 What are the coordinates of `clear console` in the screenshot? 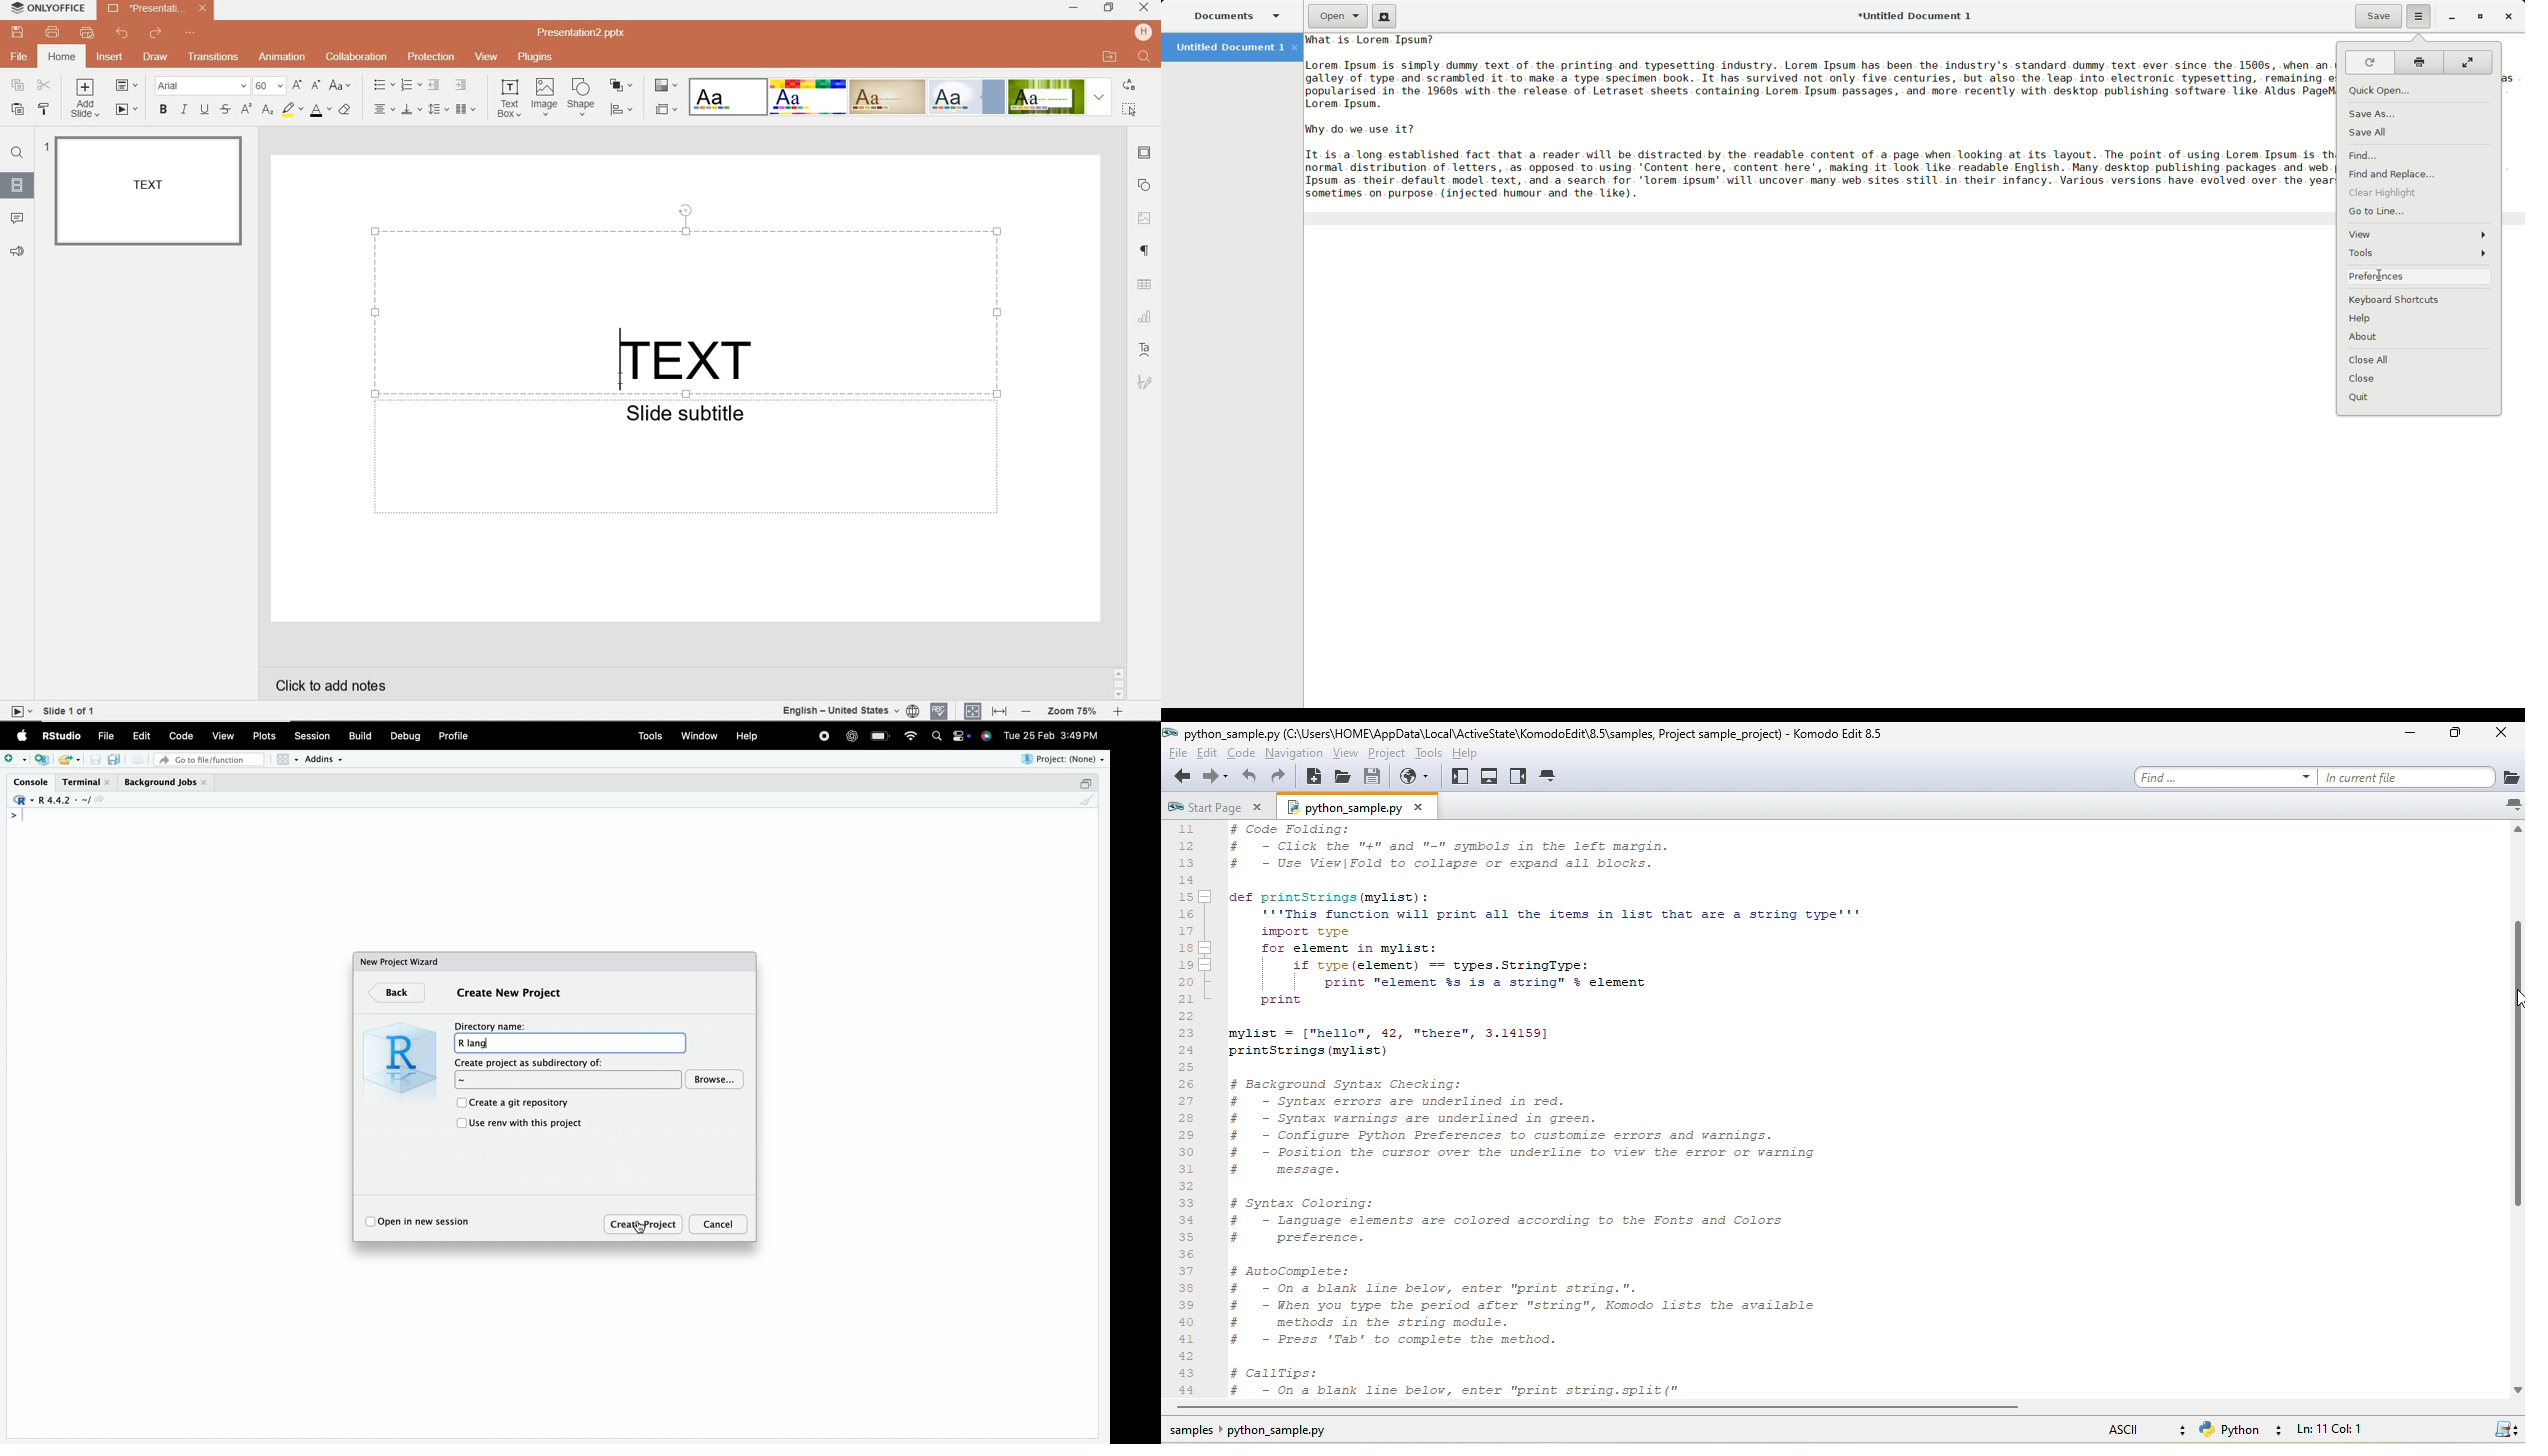 It's located at (1088, 799).